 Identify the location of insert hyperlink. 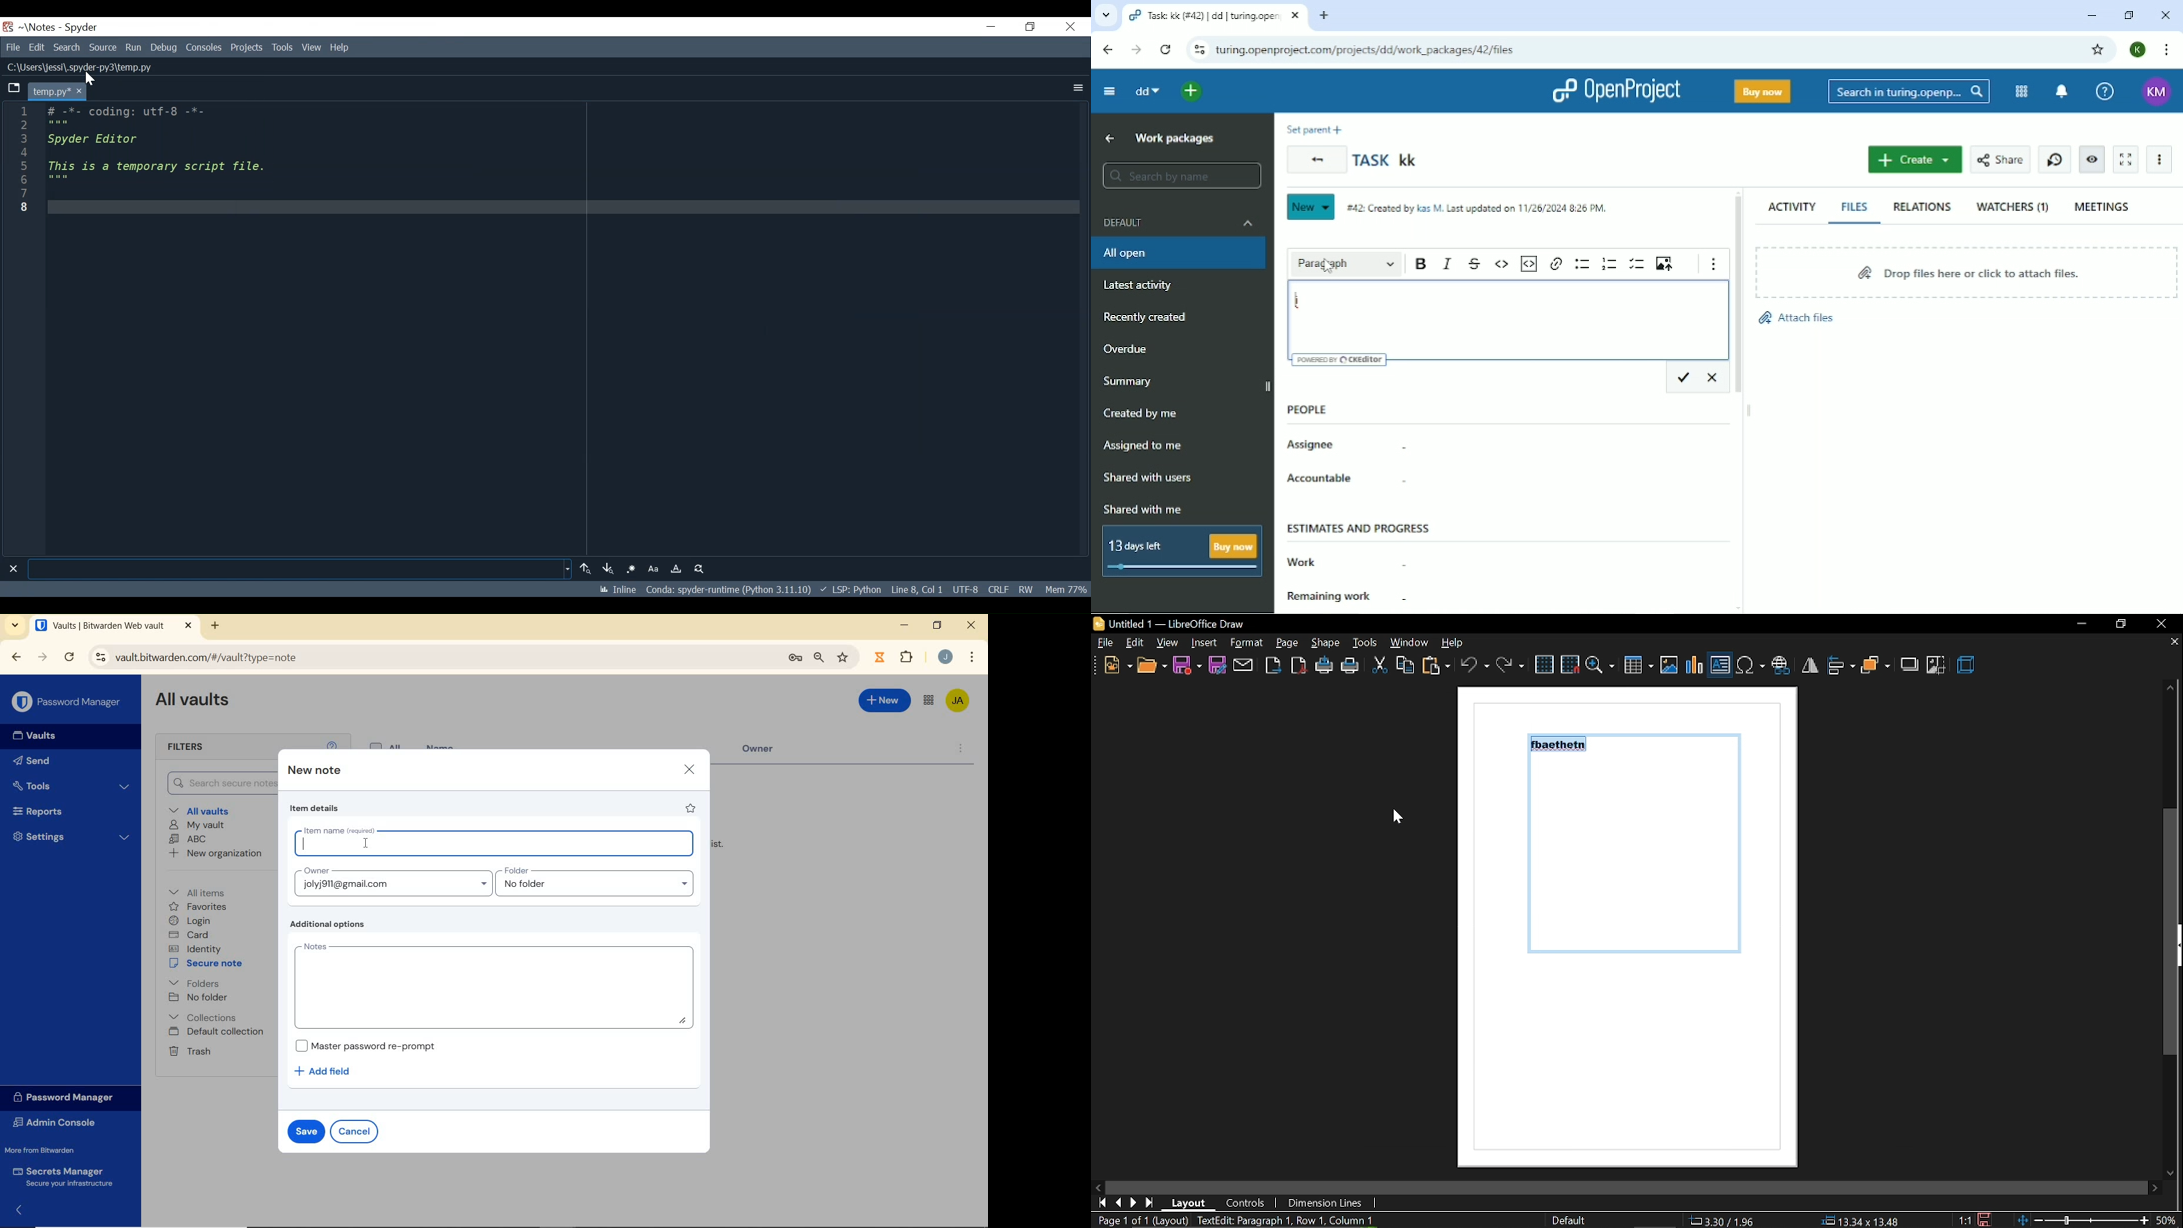
(1781, 667).